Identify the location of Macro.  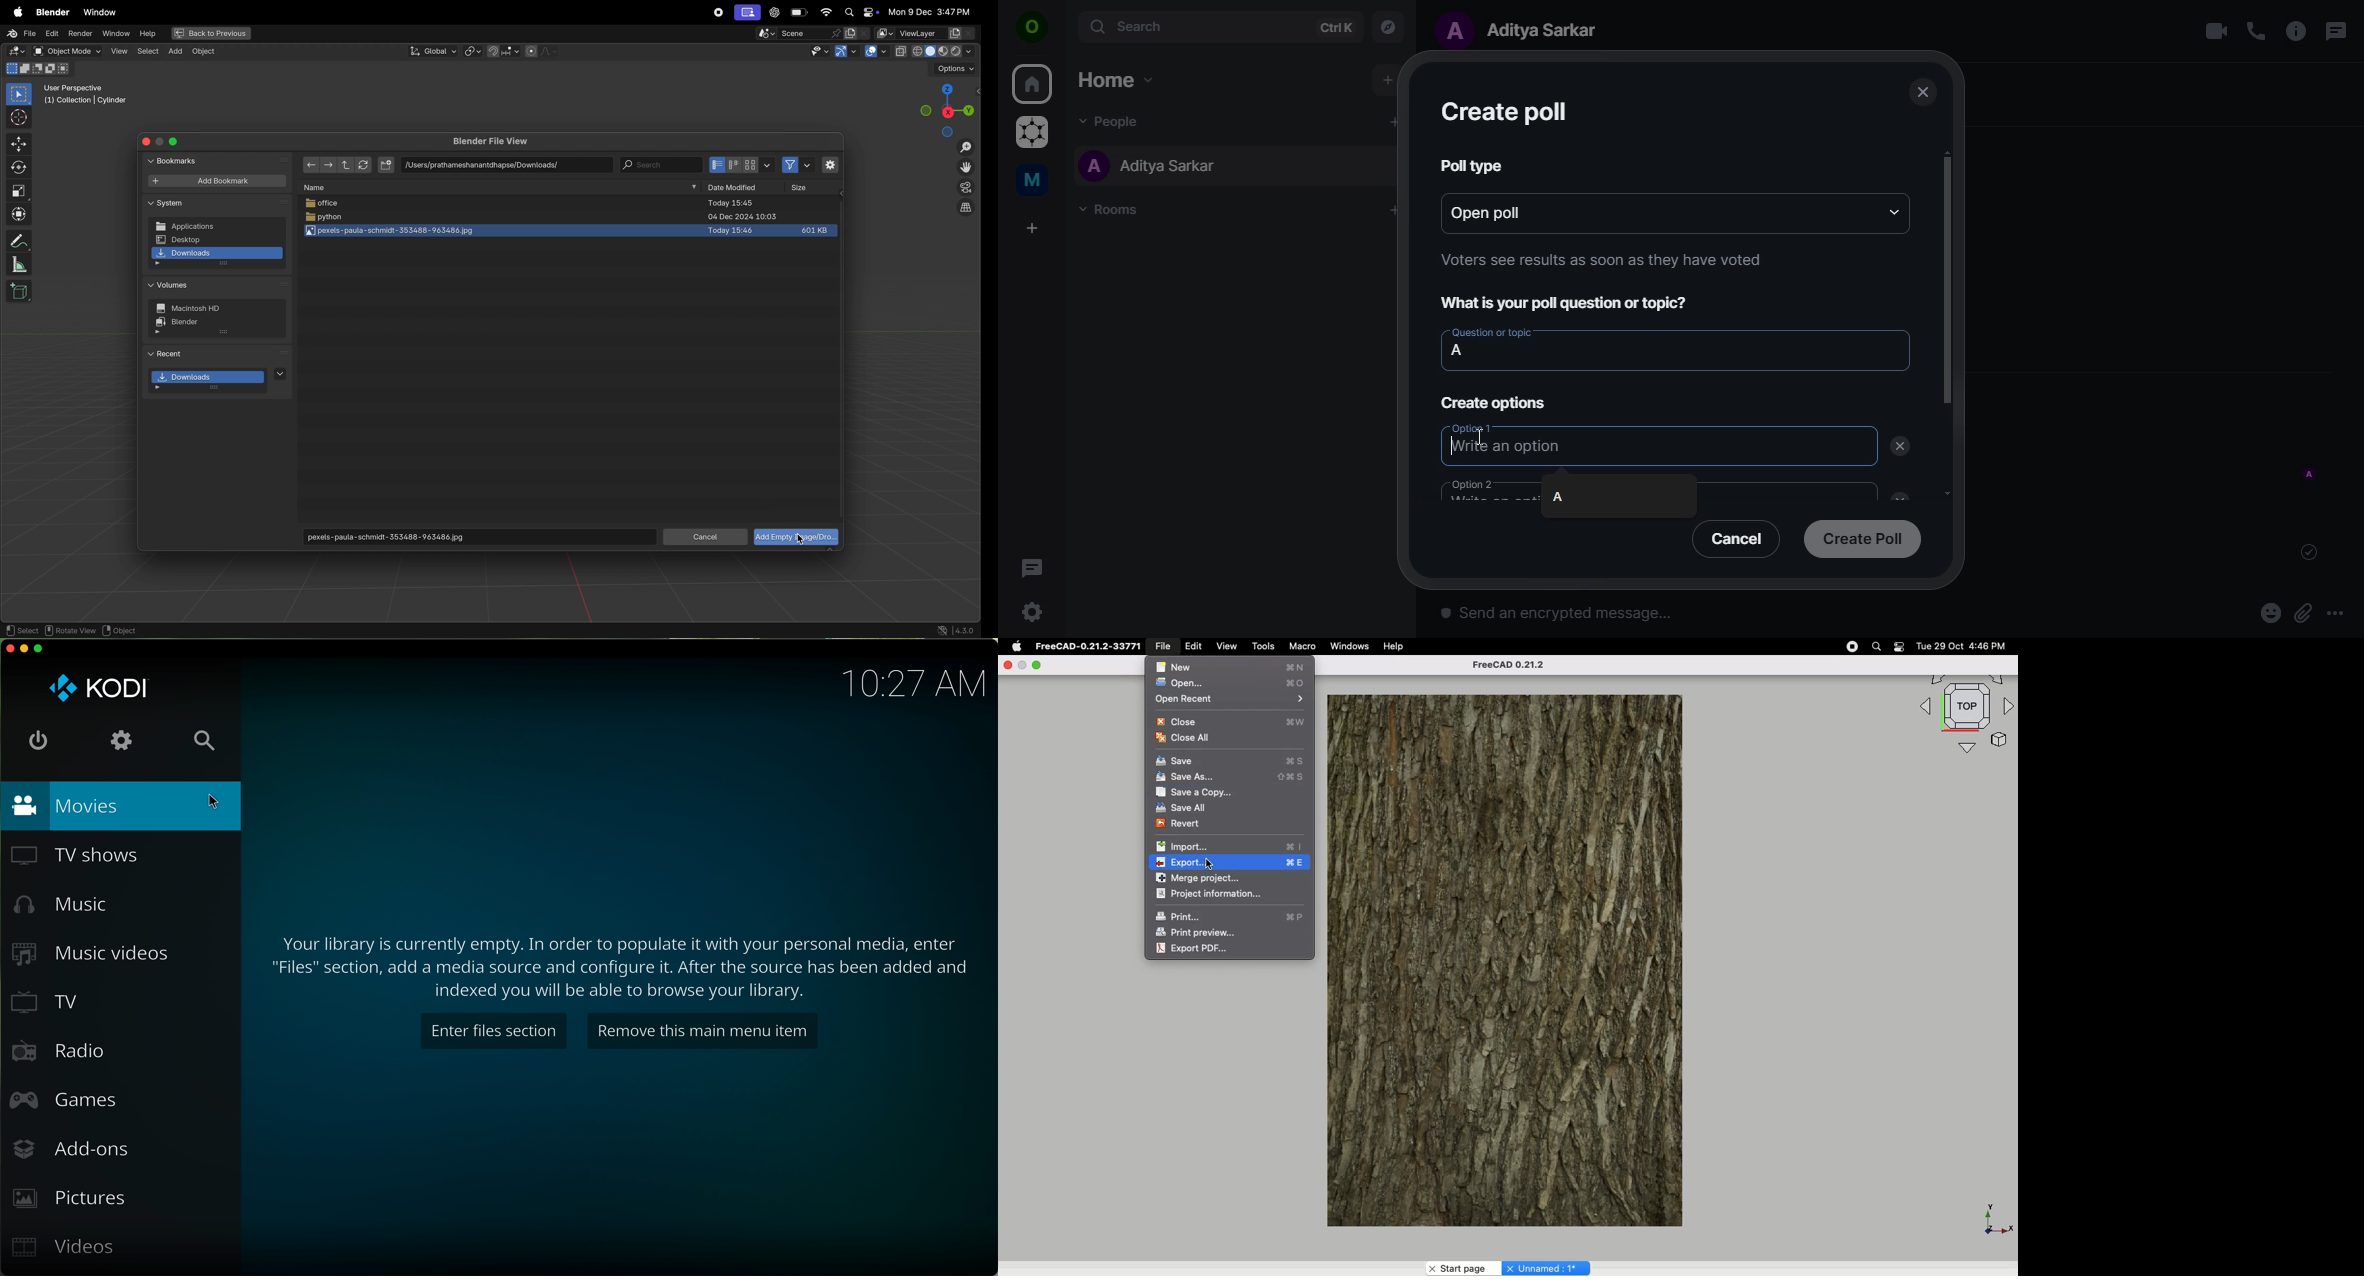
(1306, 648).